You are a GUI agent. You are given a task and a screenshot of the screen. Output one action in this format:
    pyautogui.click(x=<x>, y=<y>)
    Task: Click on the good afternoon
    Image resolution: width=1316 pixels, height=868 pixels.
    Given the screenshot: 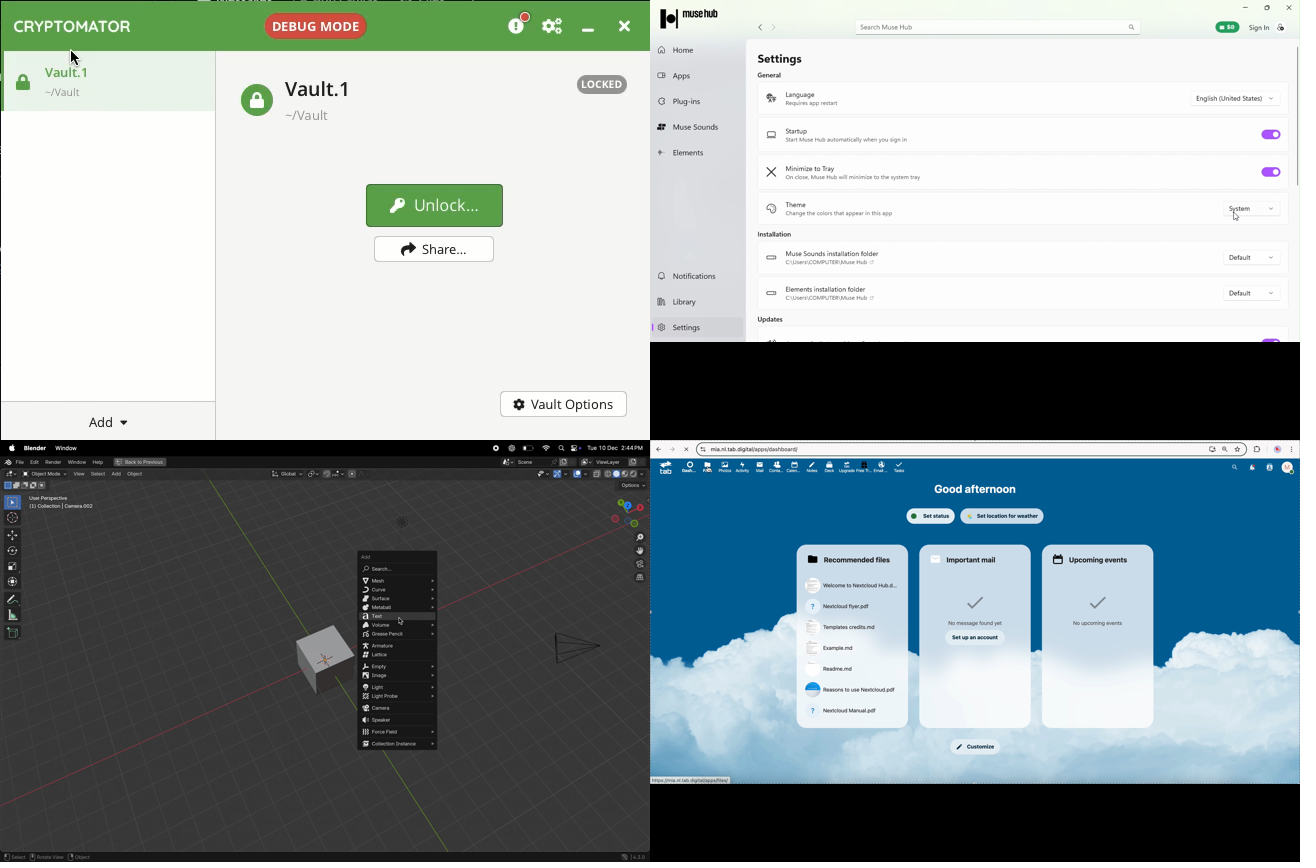 What is the action you would take?
    pyautogui.click(x=977, y=489)
    